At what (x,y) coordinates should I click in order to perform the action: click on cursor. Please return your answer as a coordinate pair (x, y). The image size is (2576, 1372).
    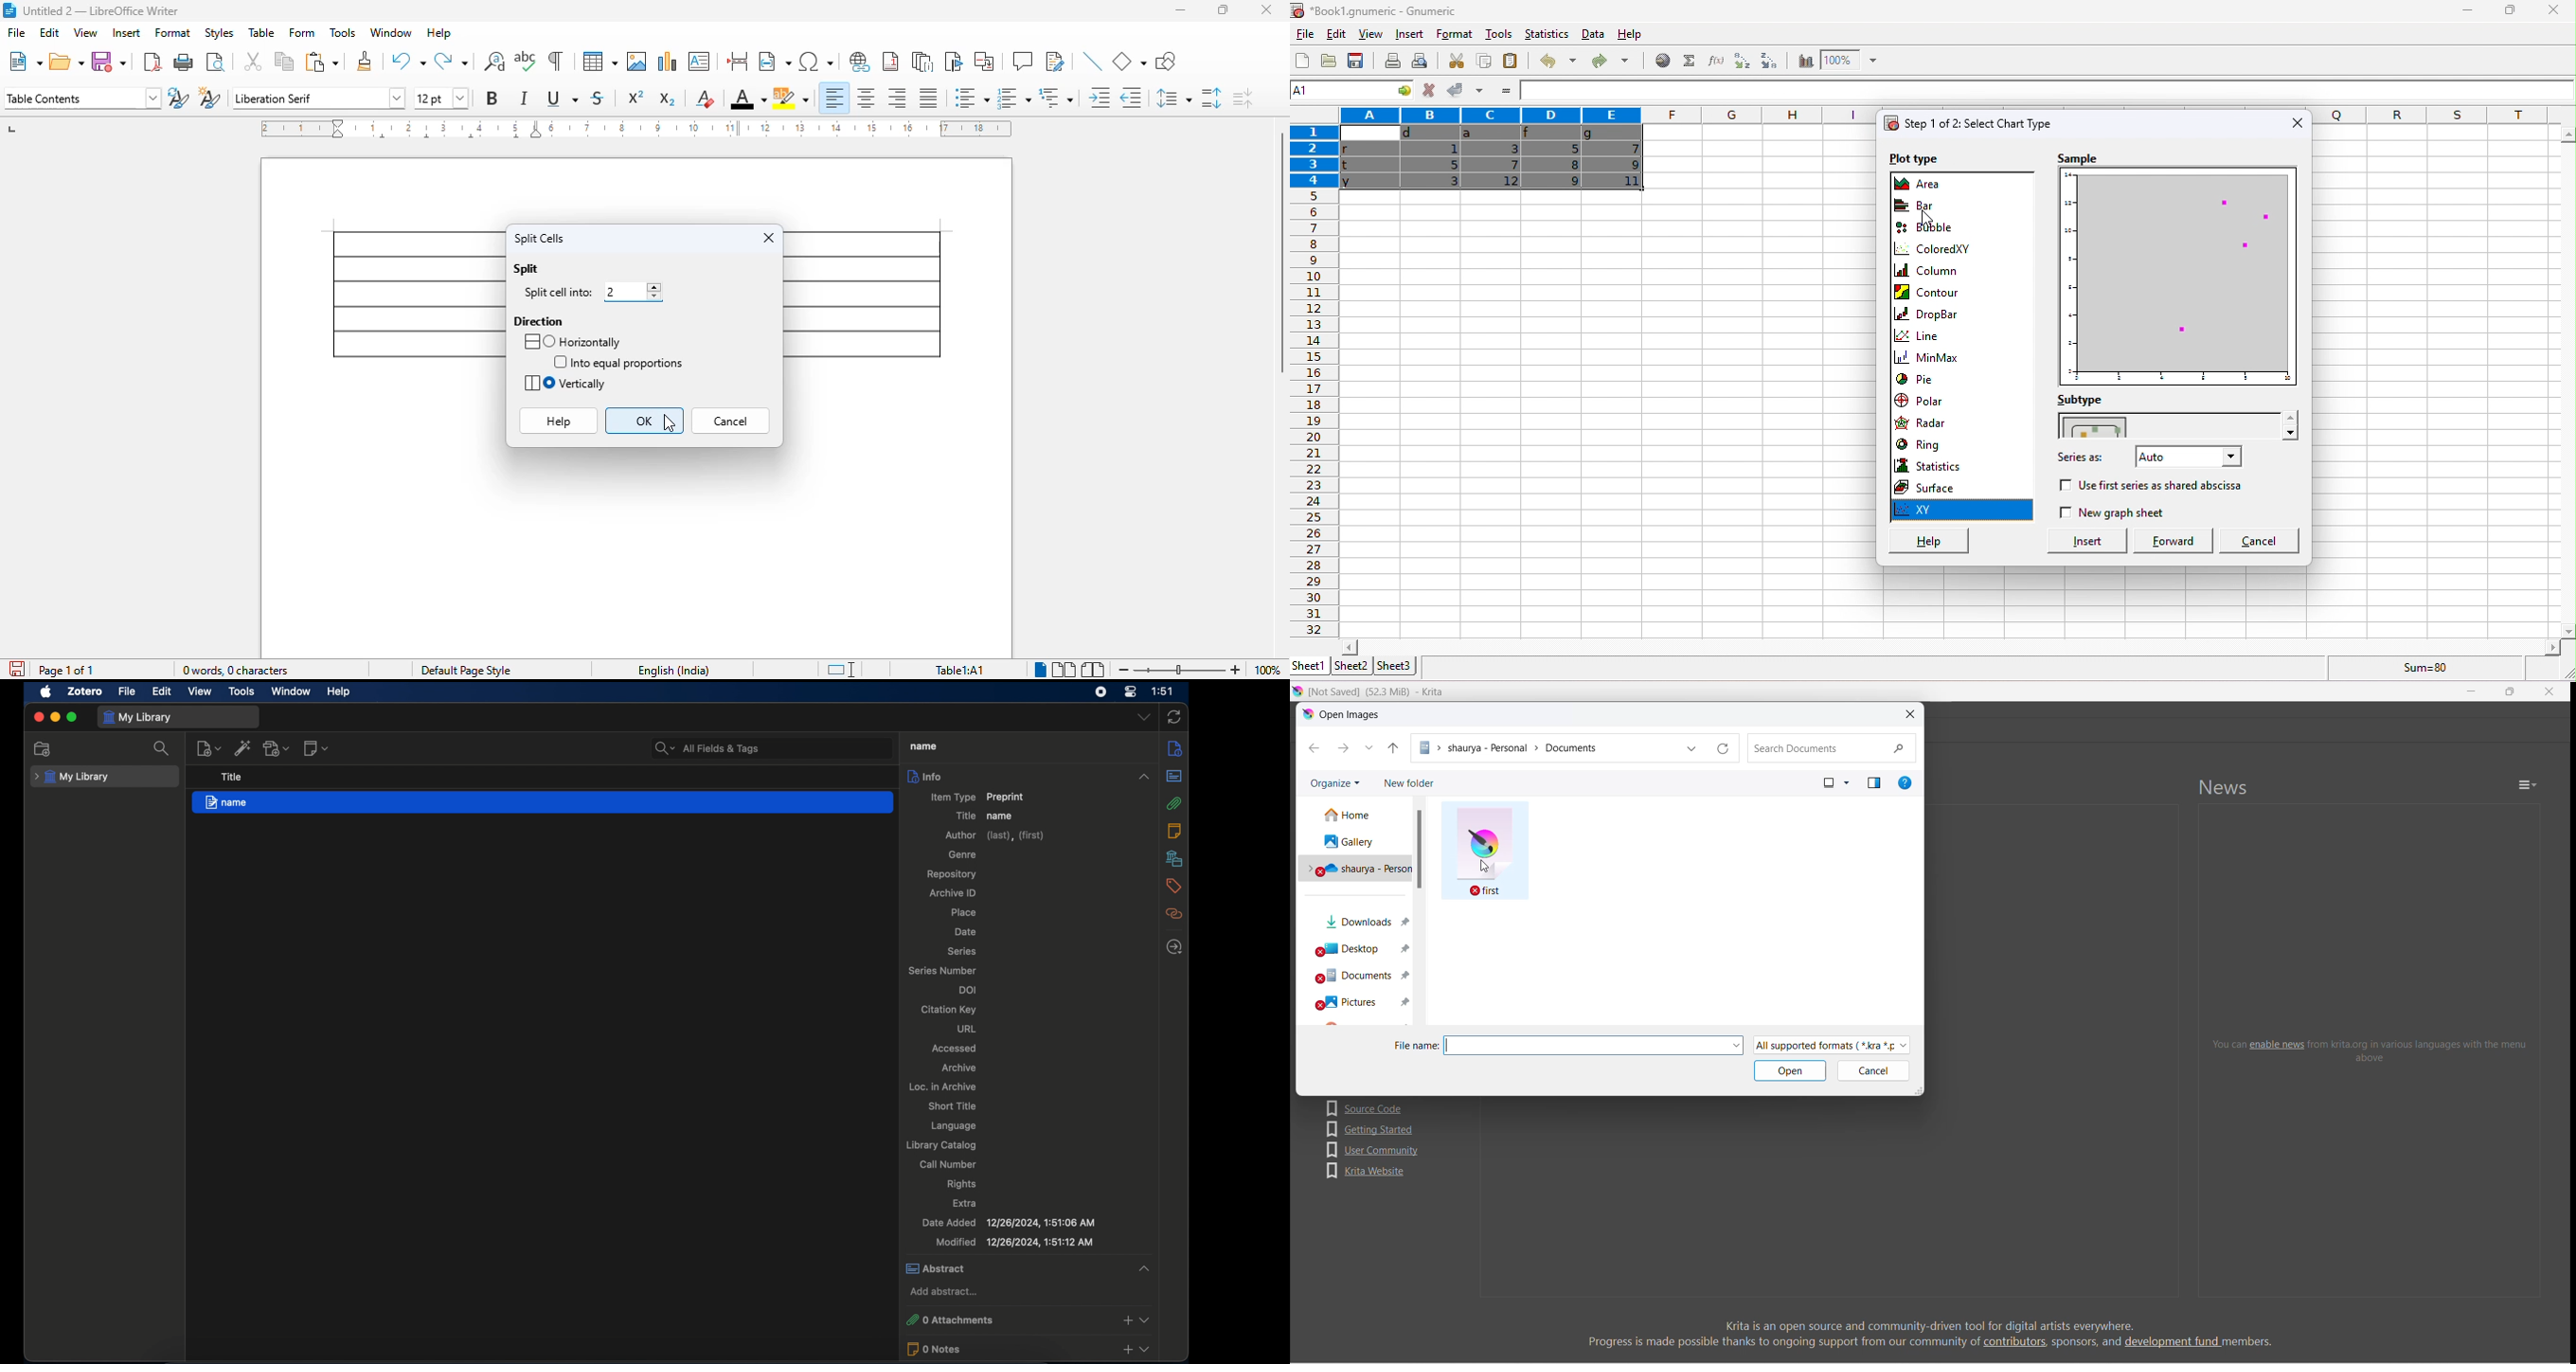
    Looking at the image, I should click on (1929, 218).